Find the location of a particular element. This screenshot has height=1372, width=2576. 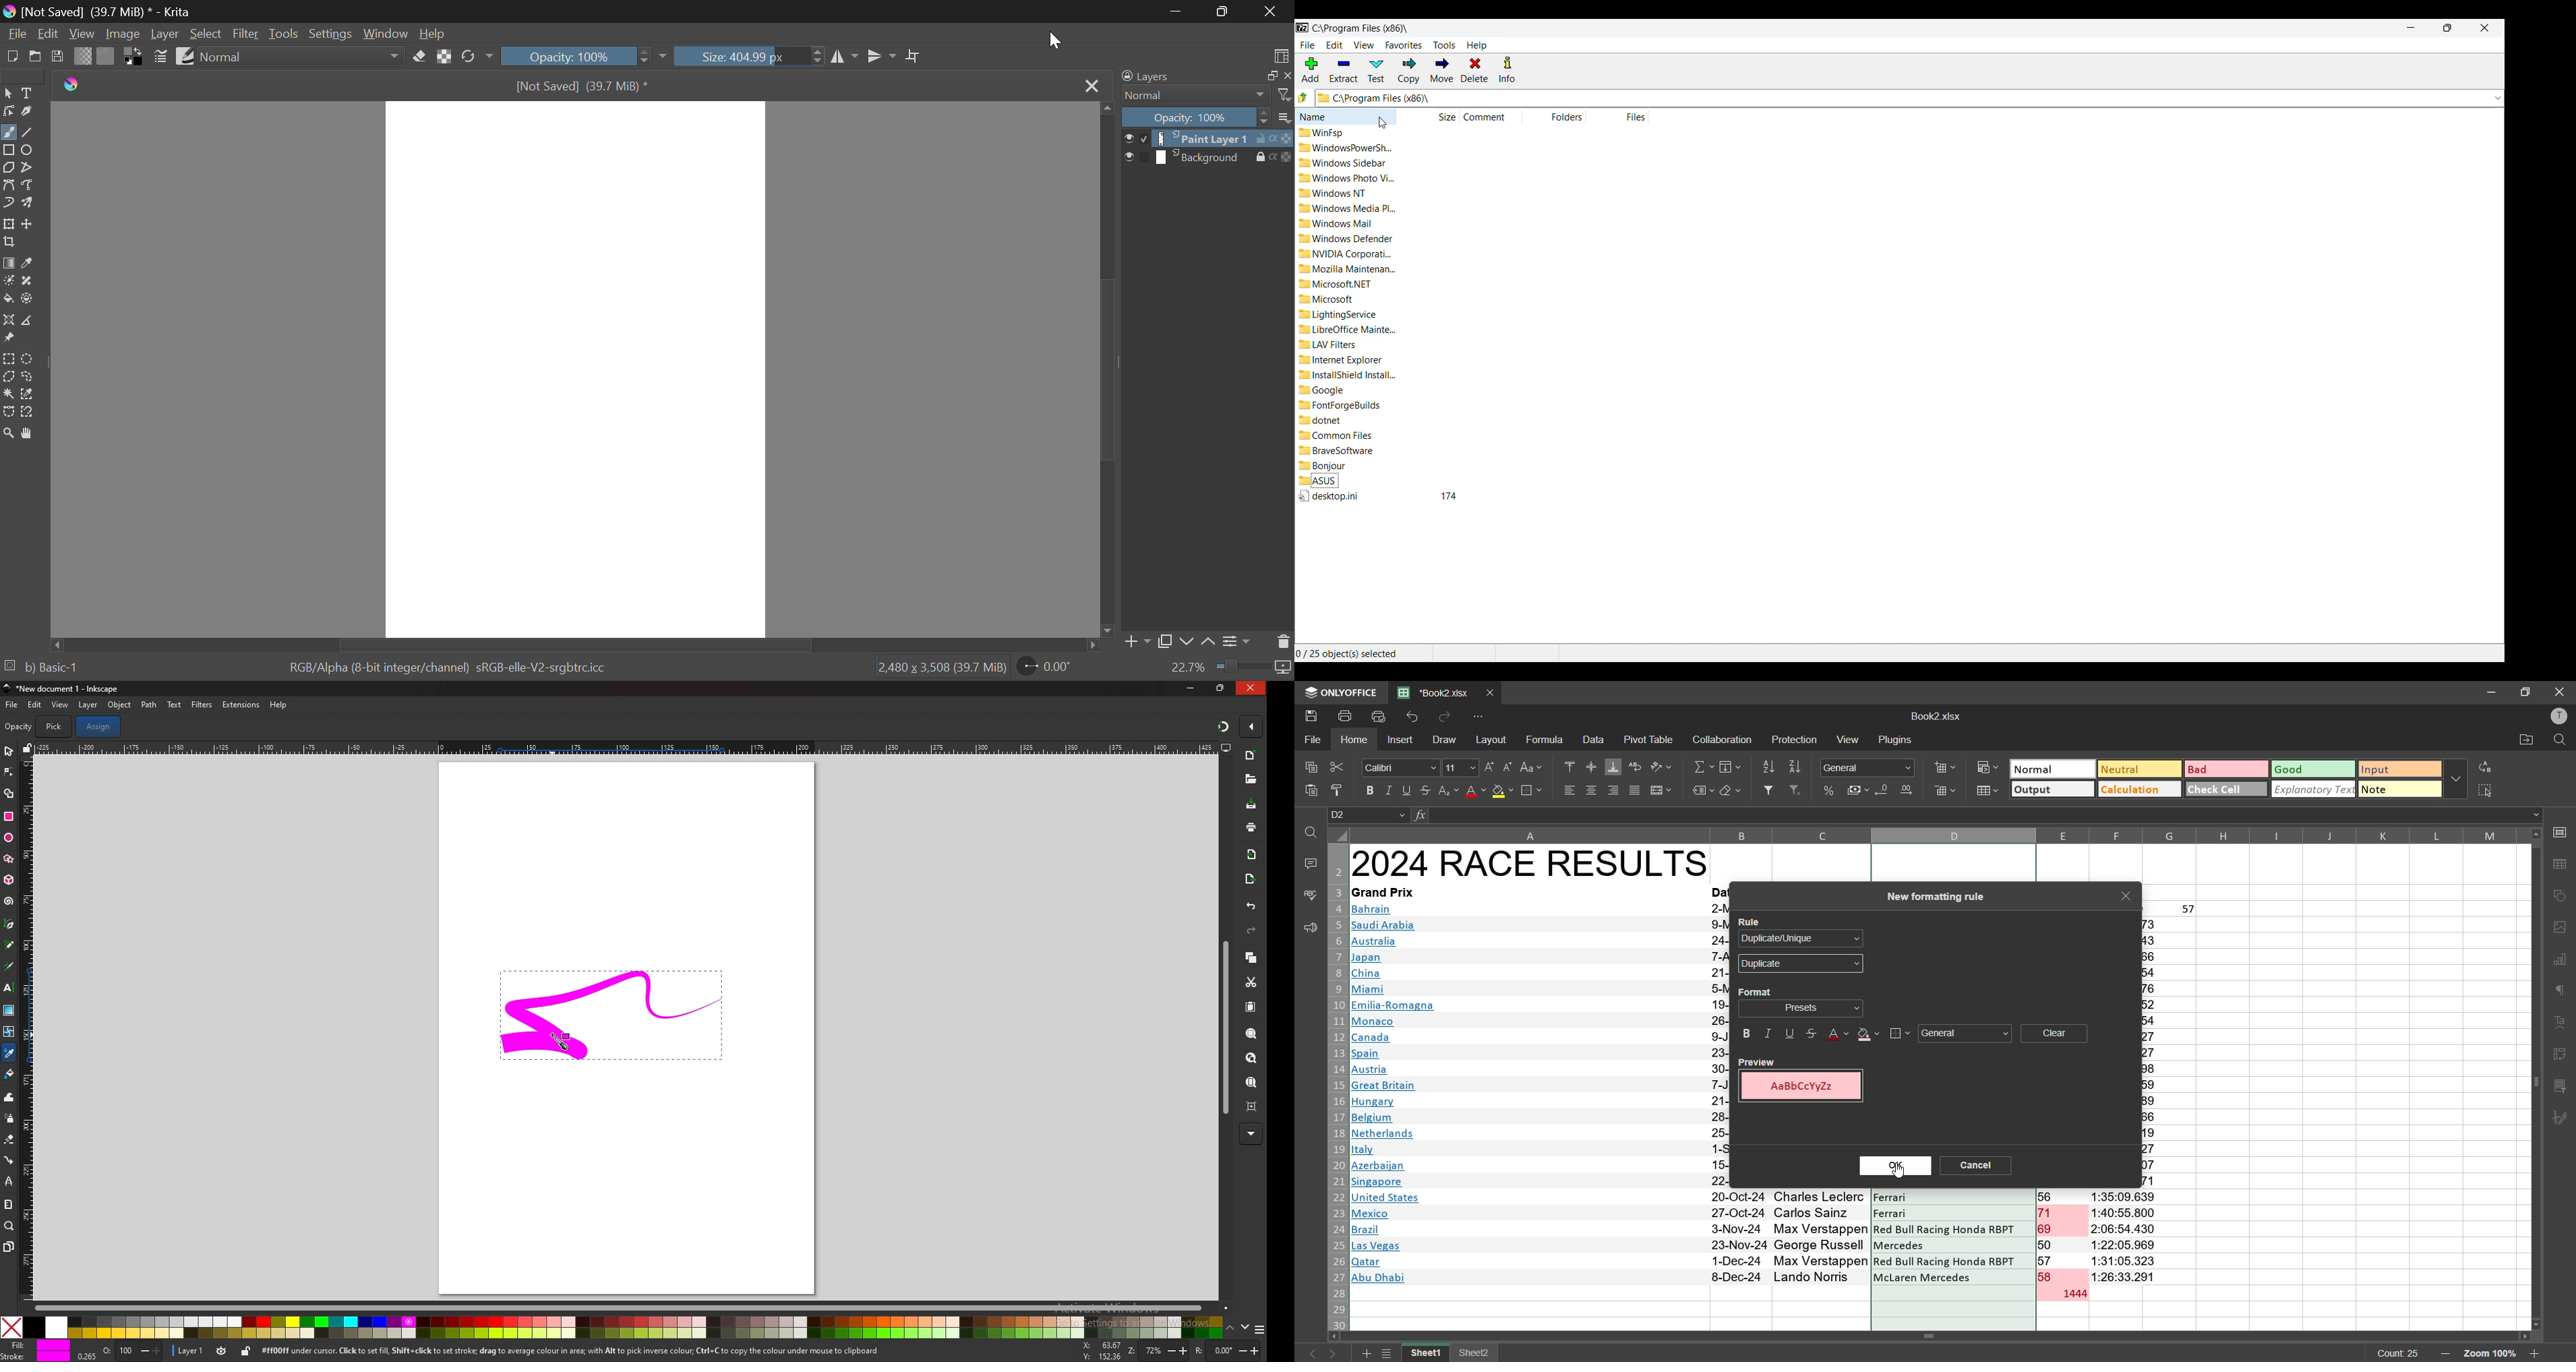

increment size is located at coordinates (1489, 767).